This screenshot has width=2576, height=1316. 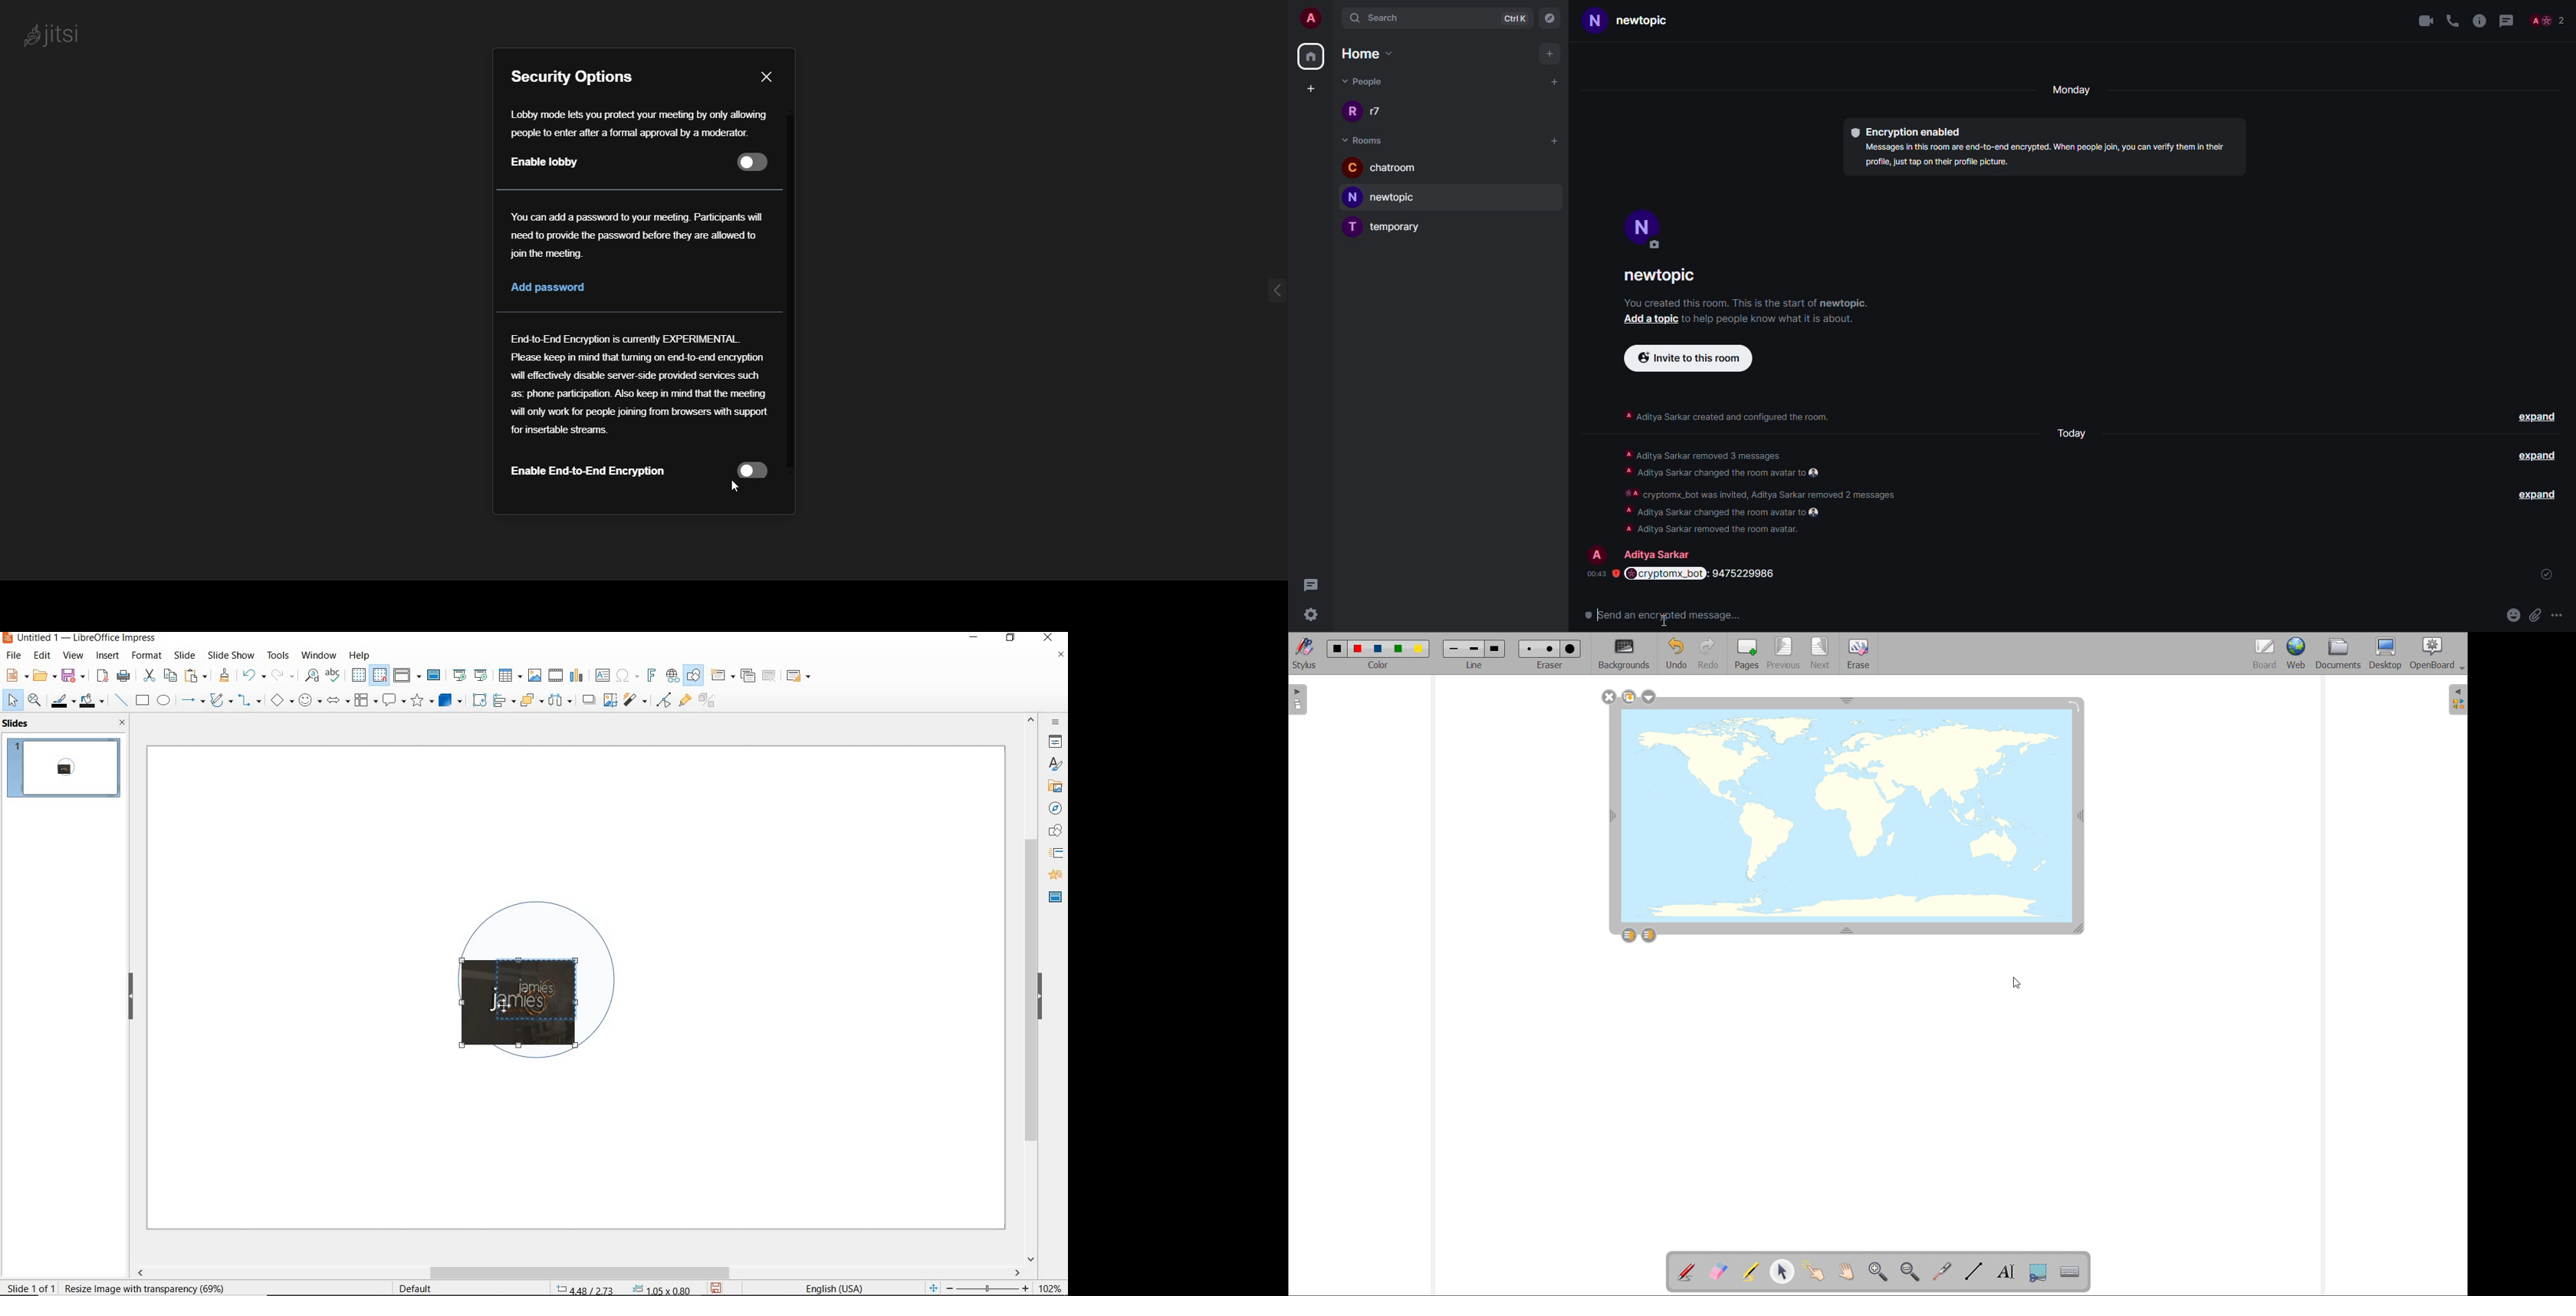 I want to click on image cropping, so click(x=523, y=1004).